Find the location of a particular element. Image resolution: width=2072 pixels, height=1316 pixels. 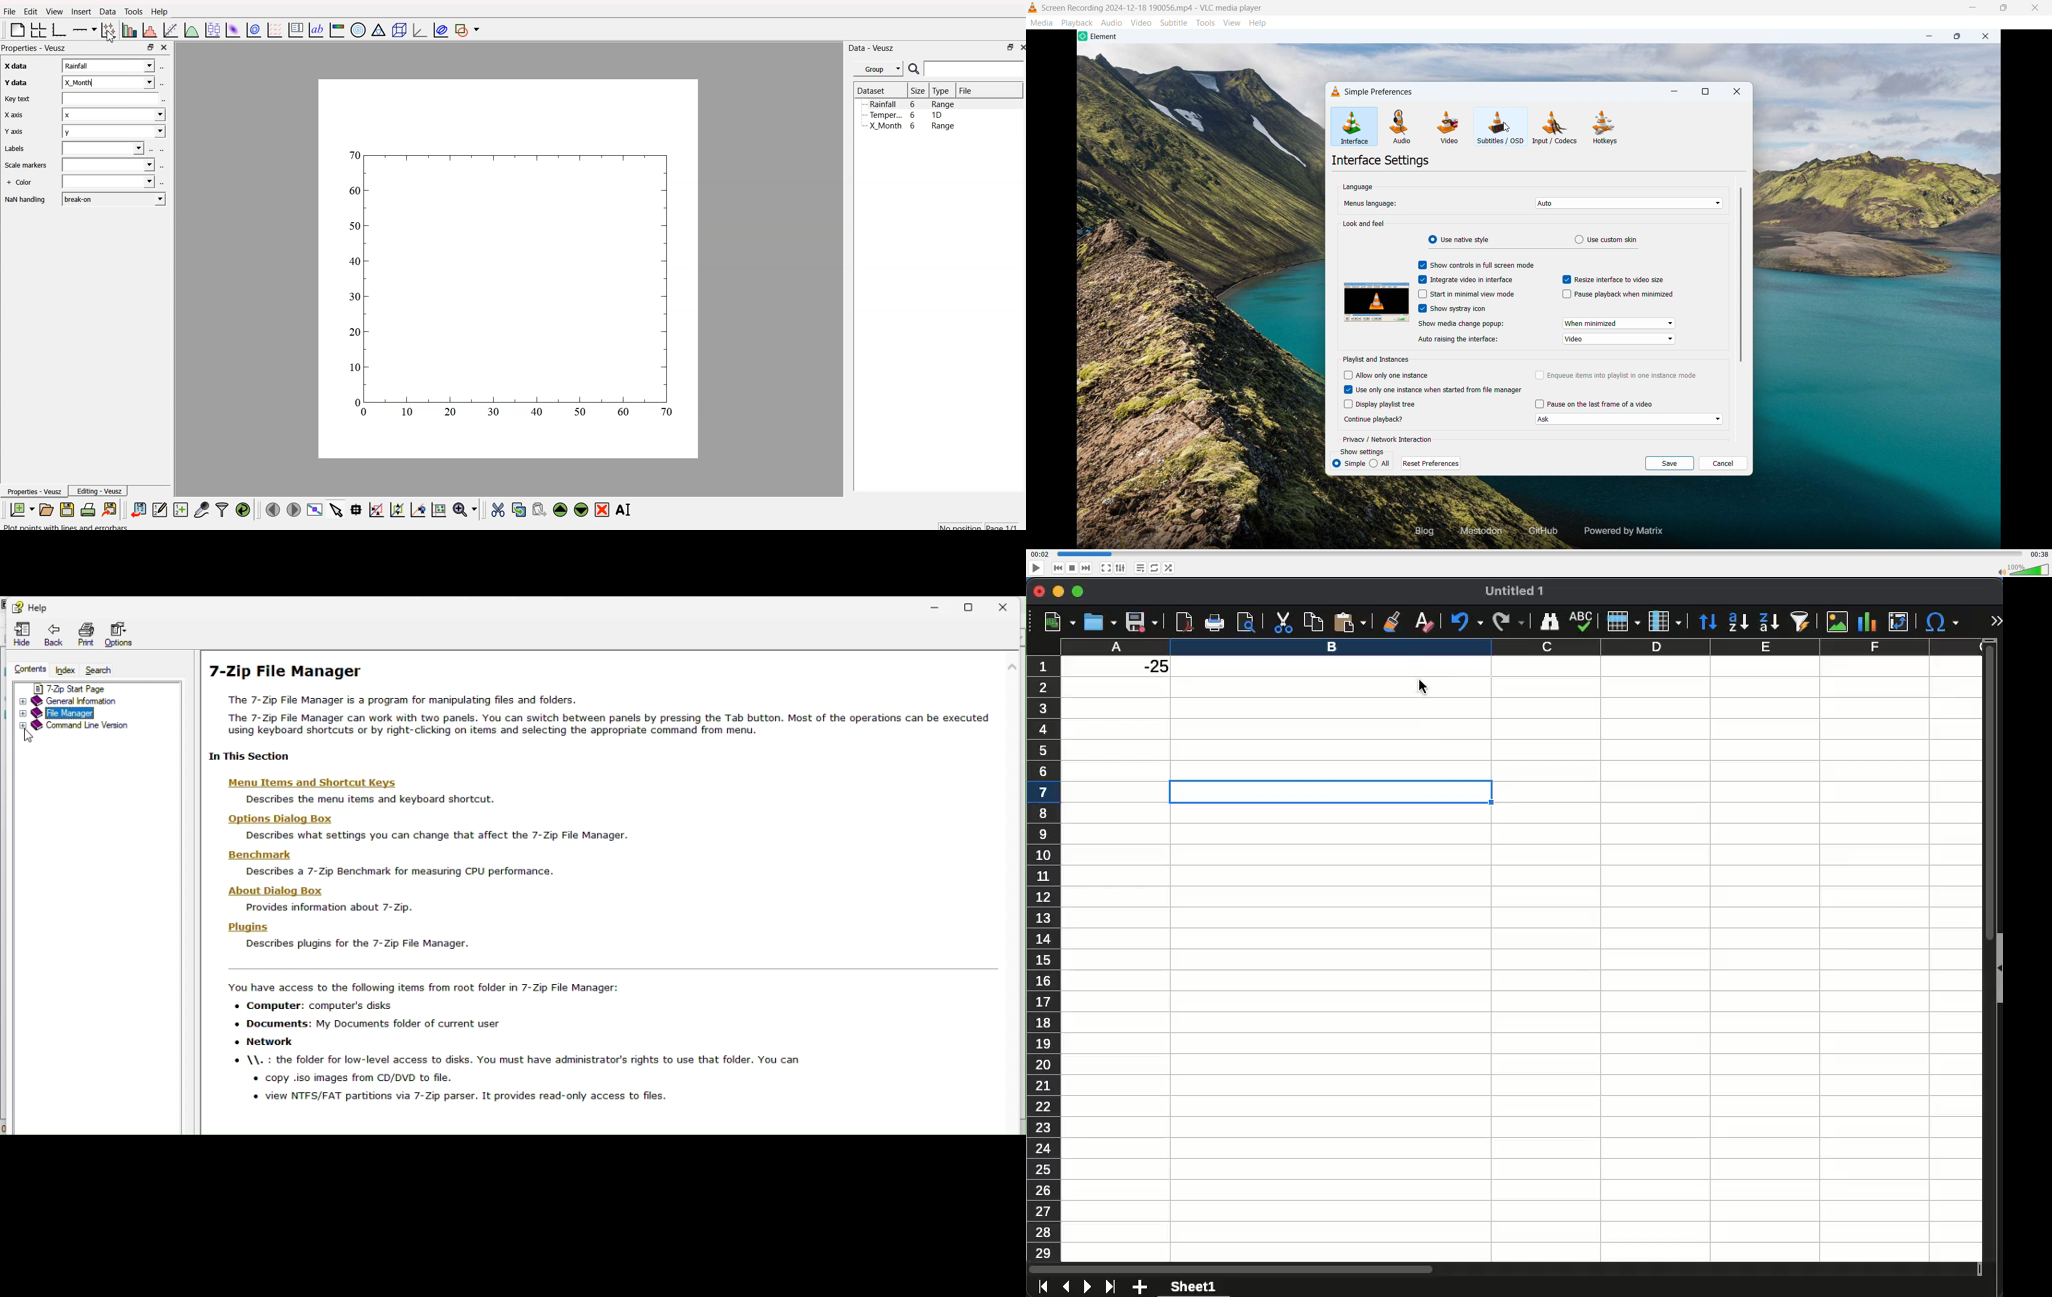

enqueue items in playlist in one instance mode is located at coordinates (1616, 376).